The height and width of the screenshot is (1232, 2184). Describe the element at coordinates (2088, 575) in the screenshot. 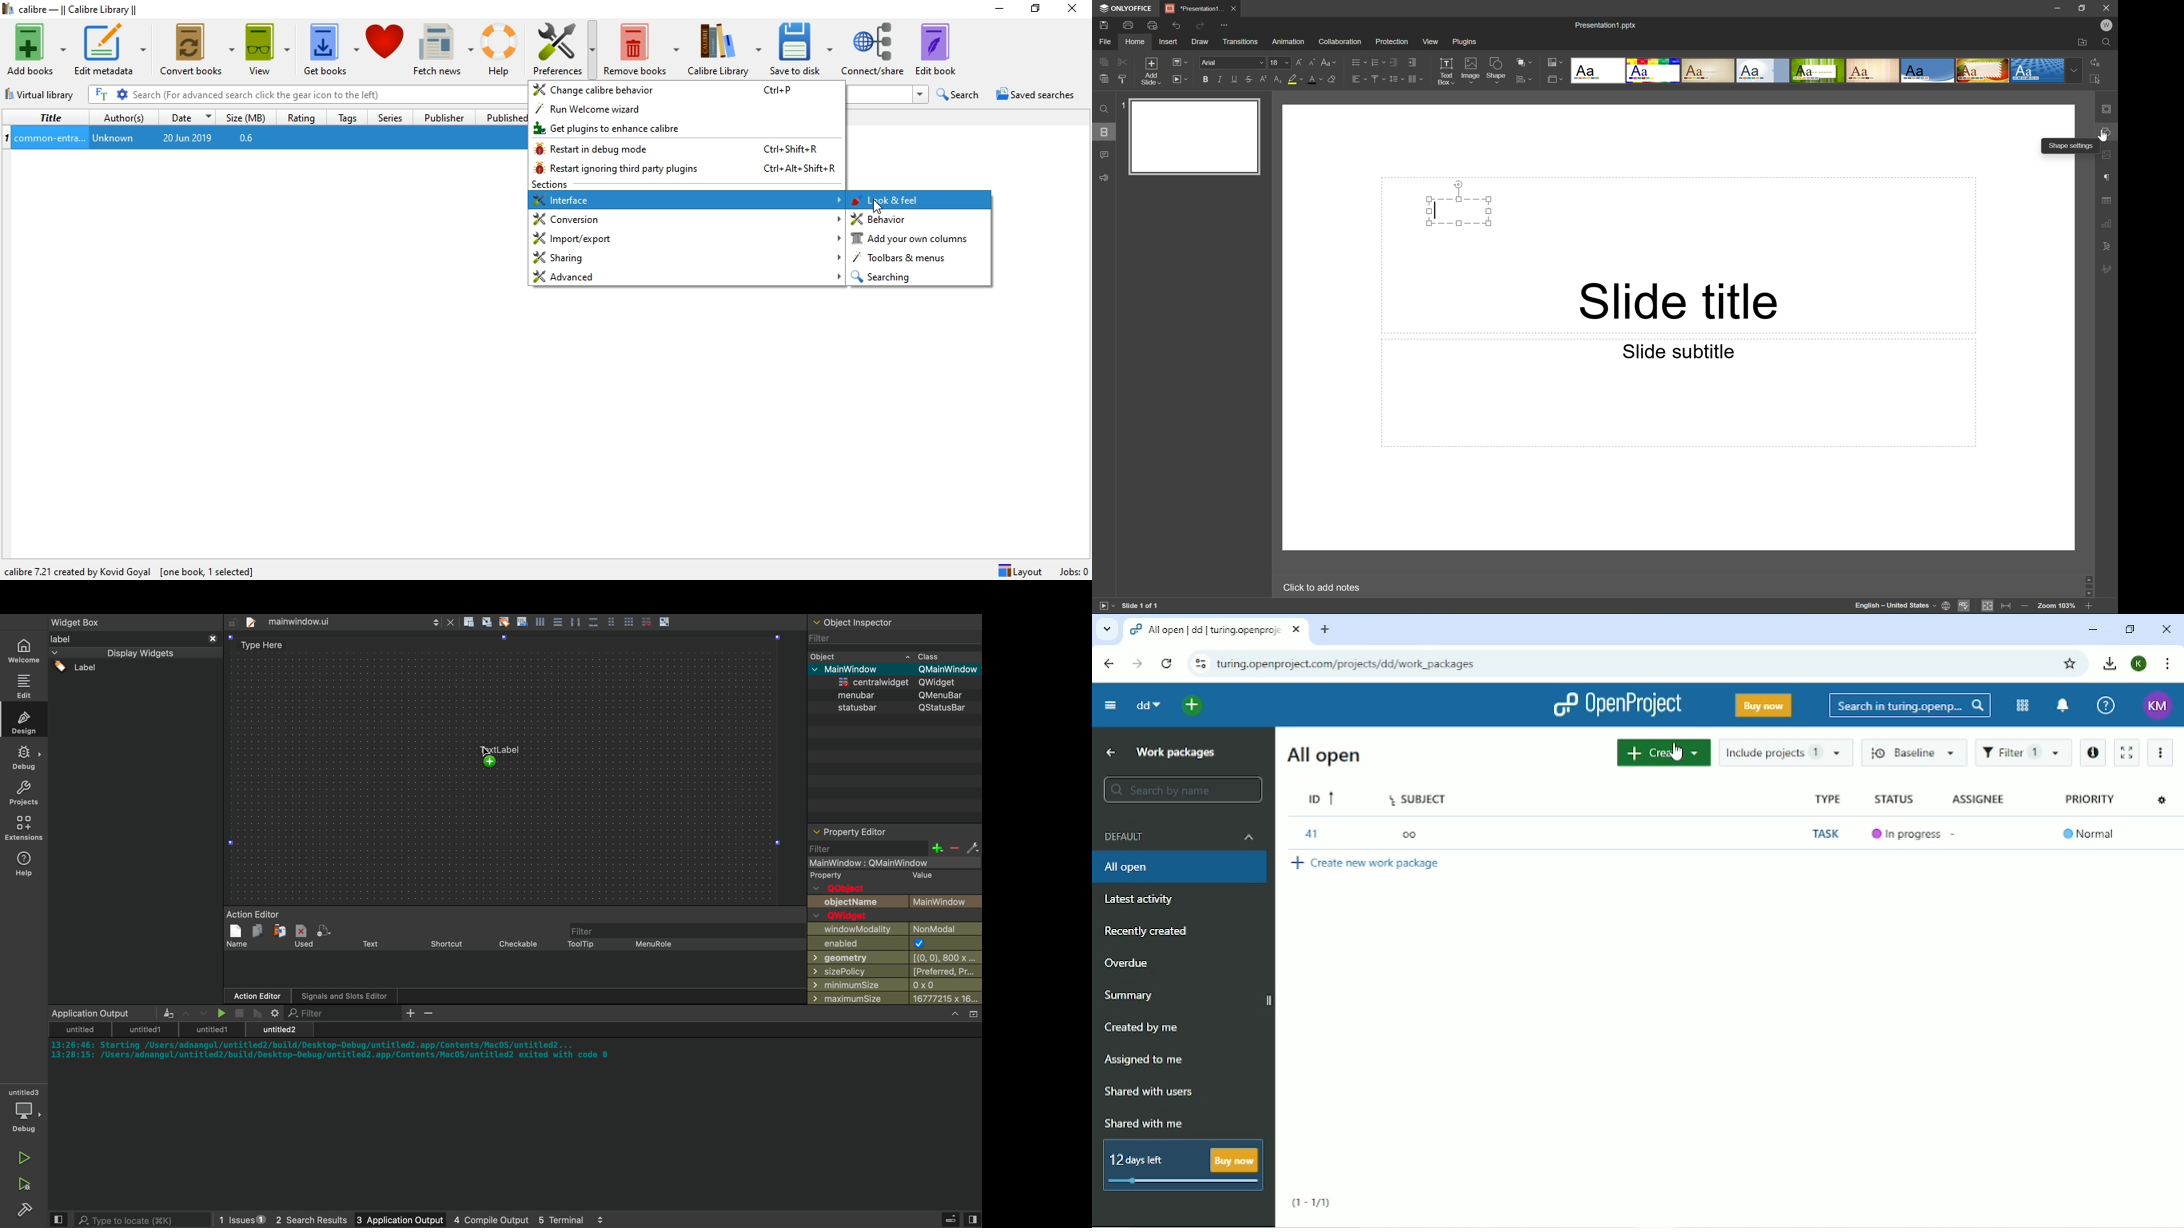

I see `Scroll Up` at that location.